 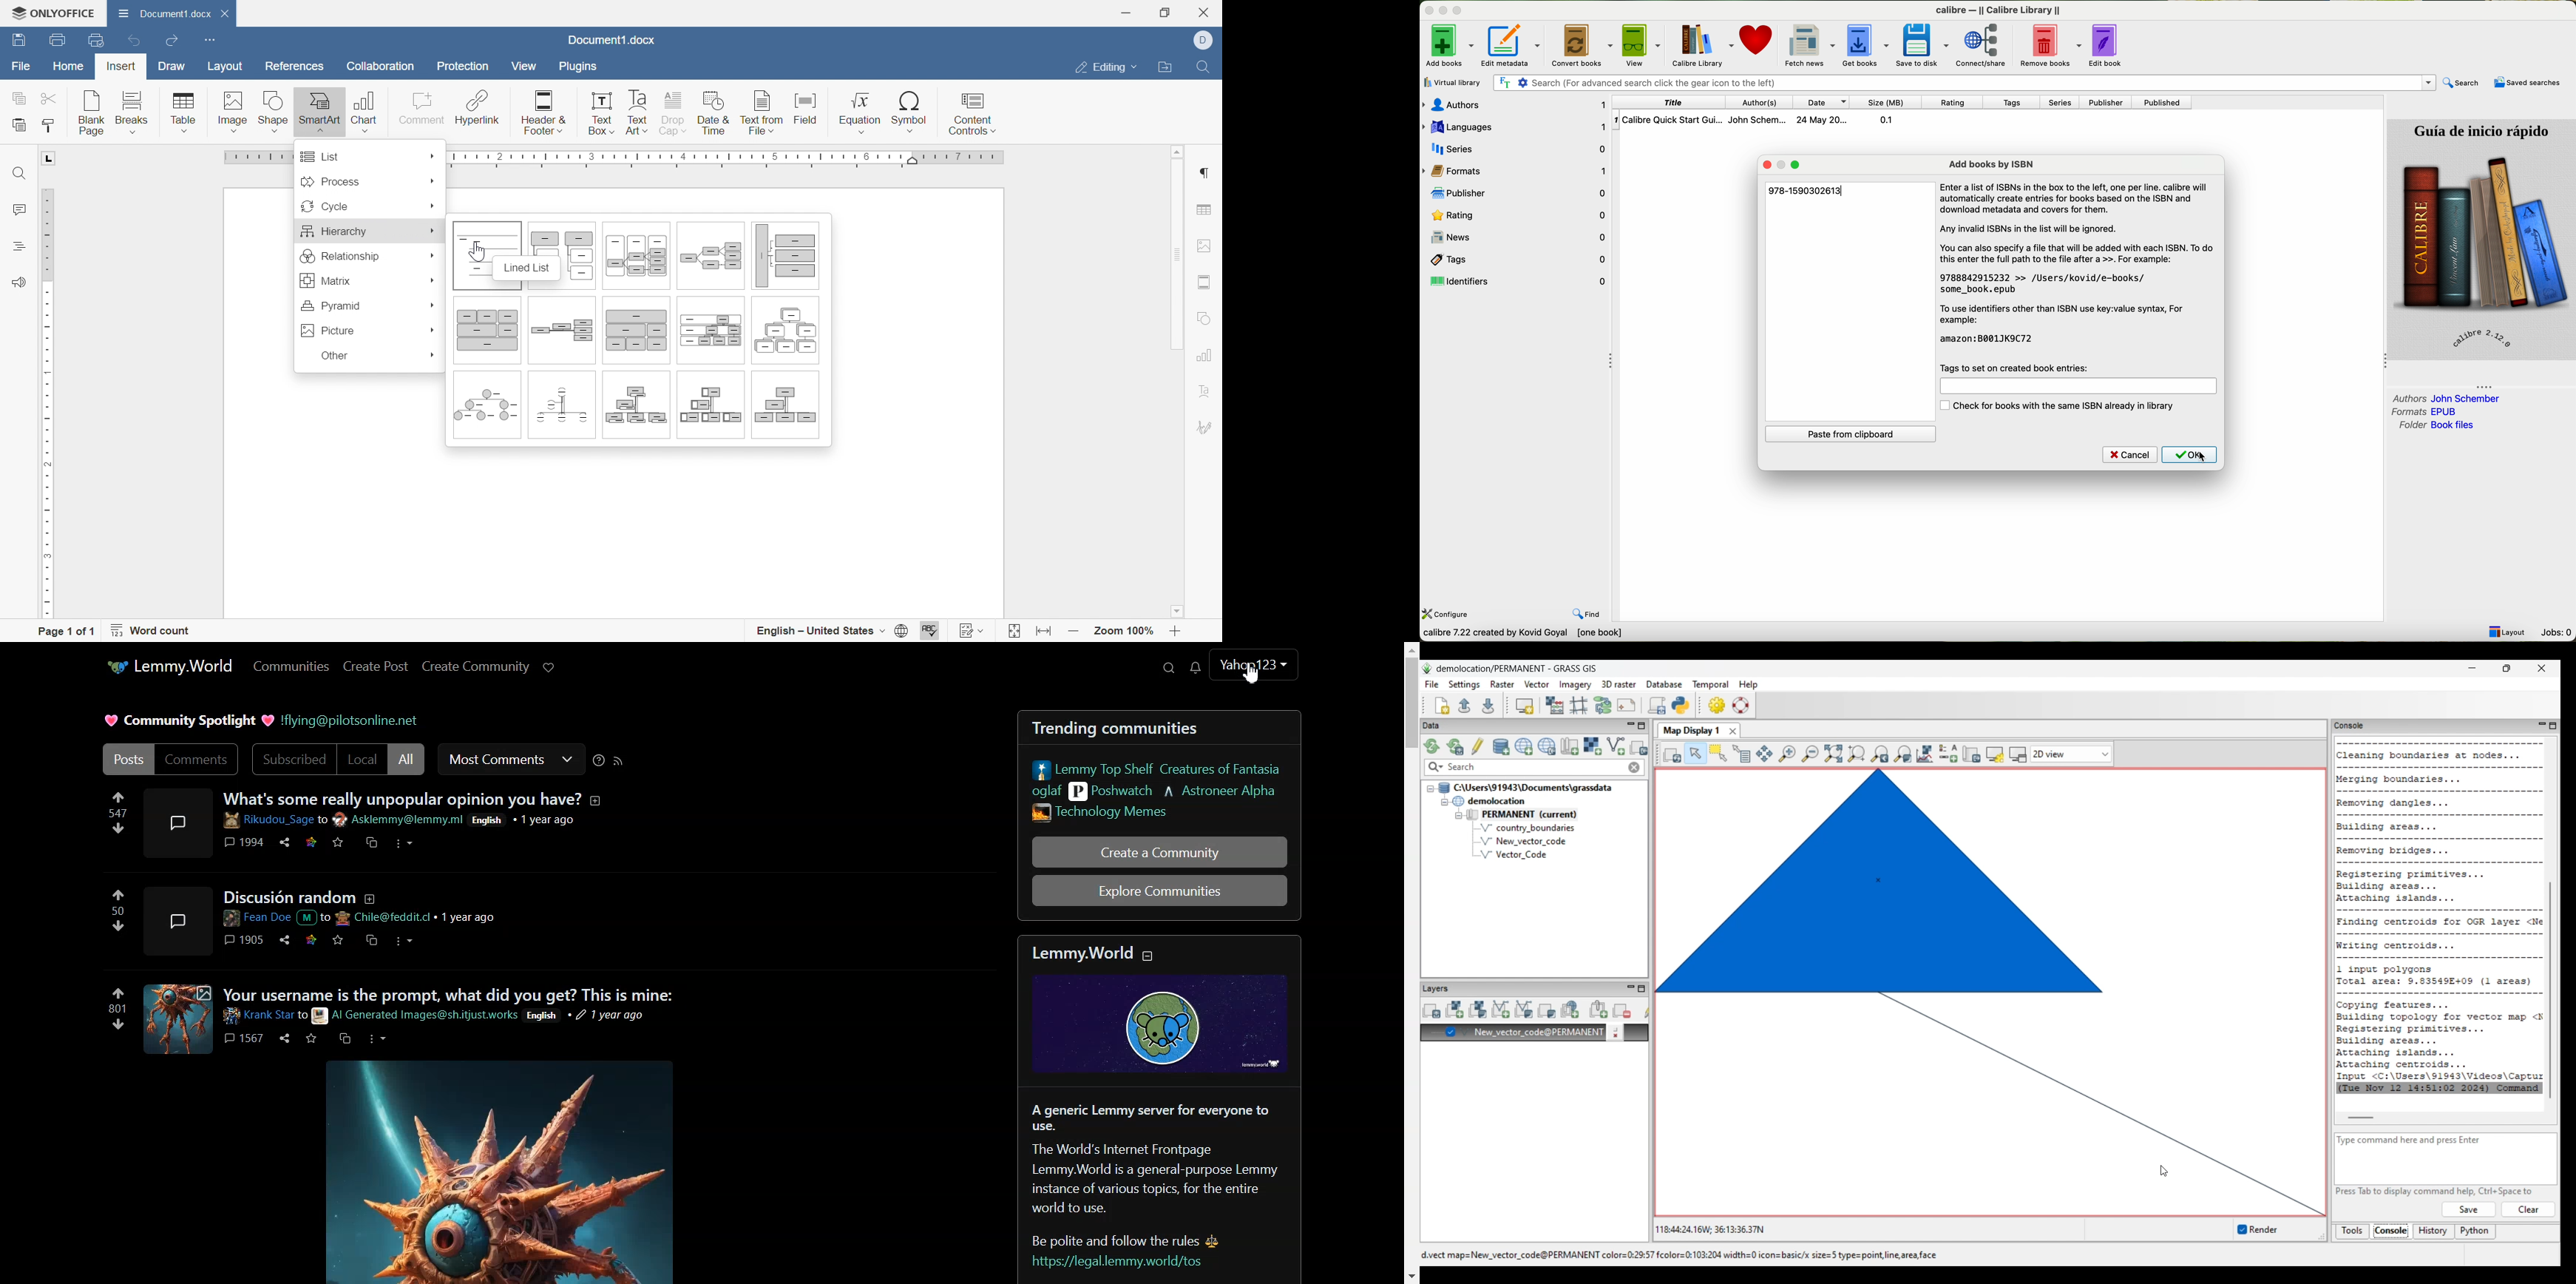 What do you see at coordinates (618, 762) in the screenshot?
I see `RSS` at bounding box center [618, 762].